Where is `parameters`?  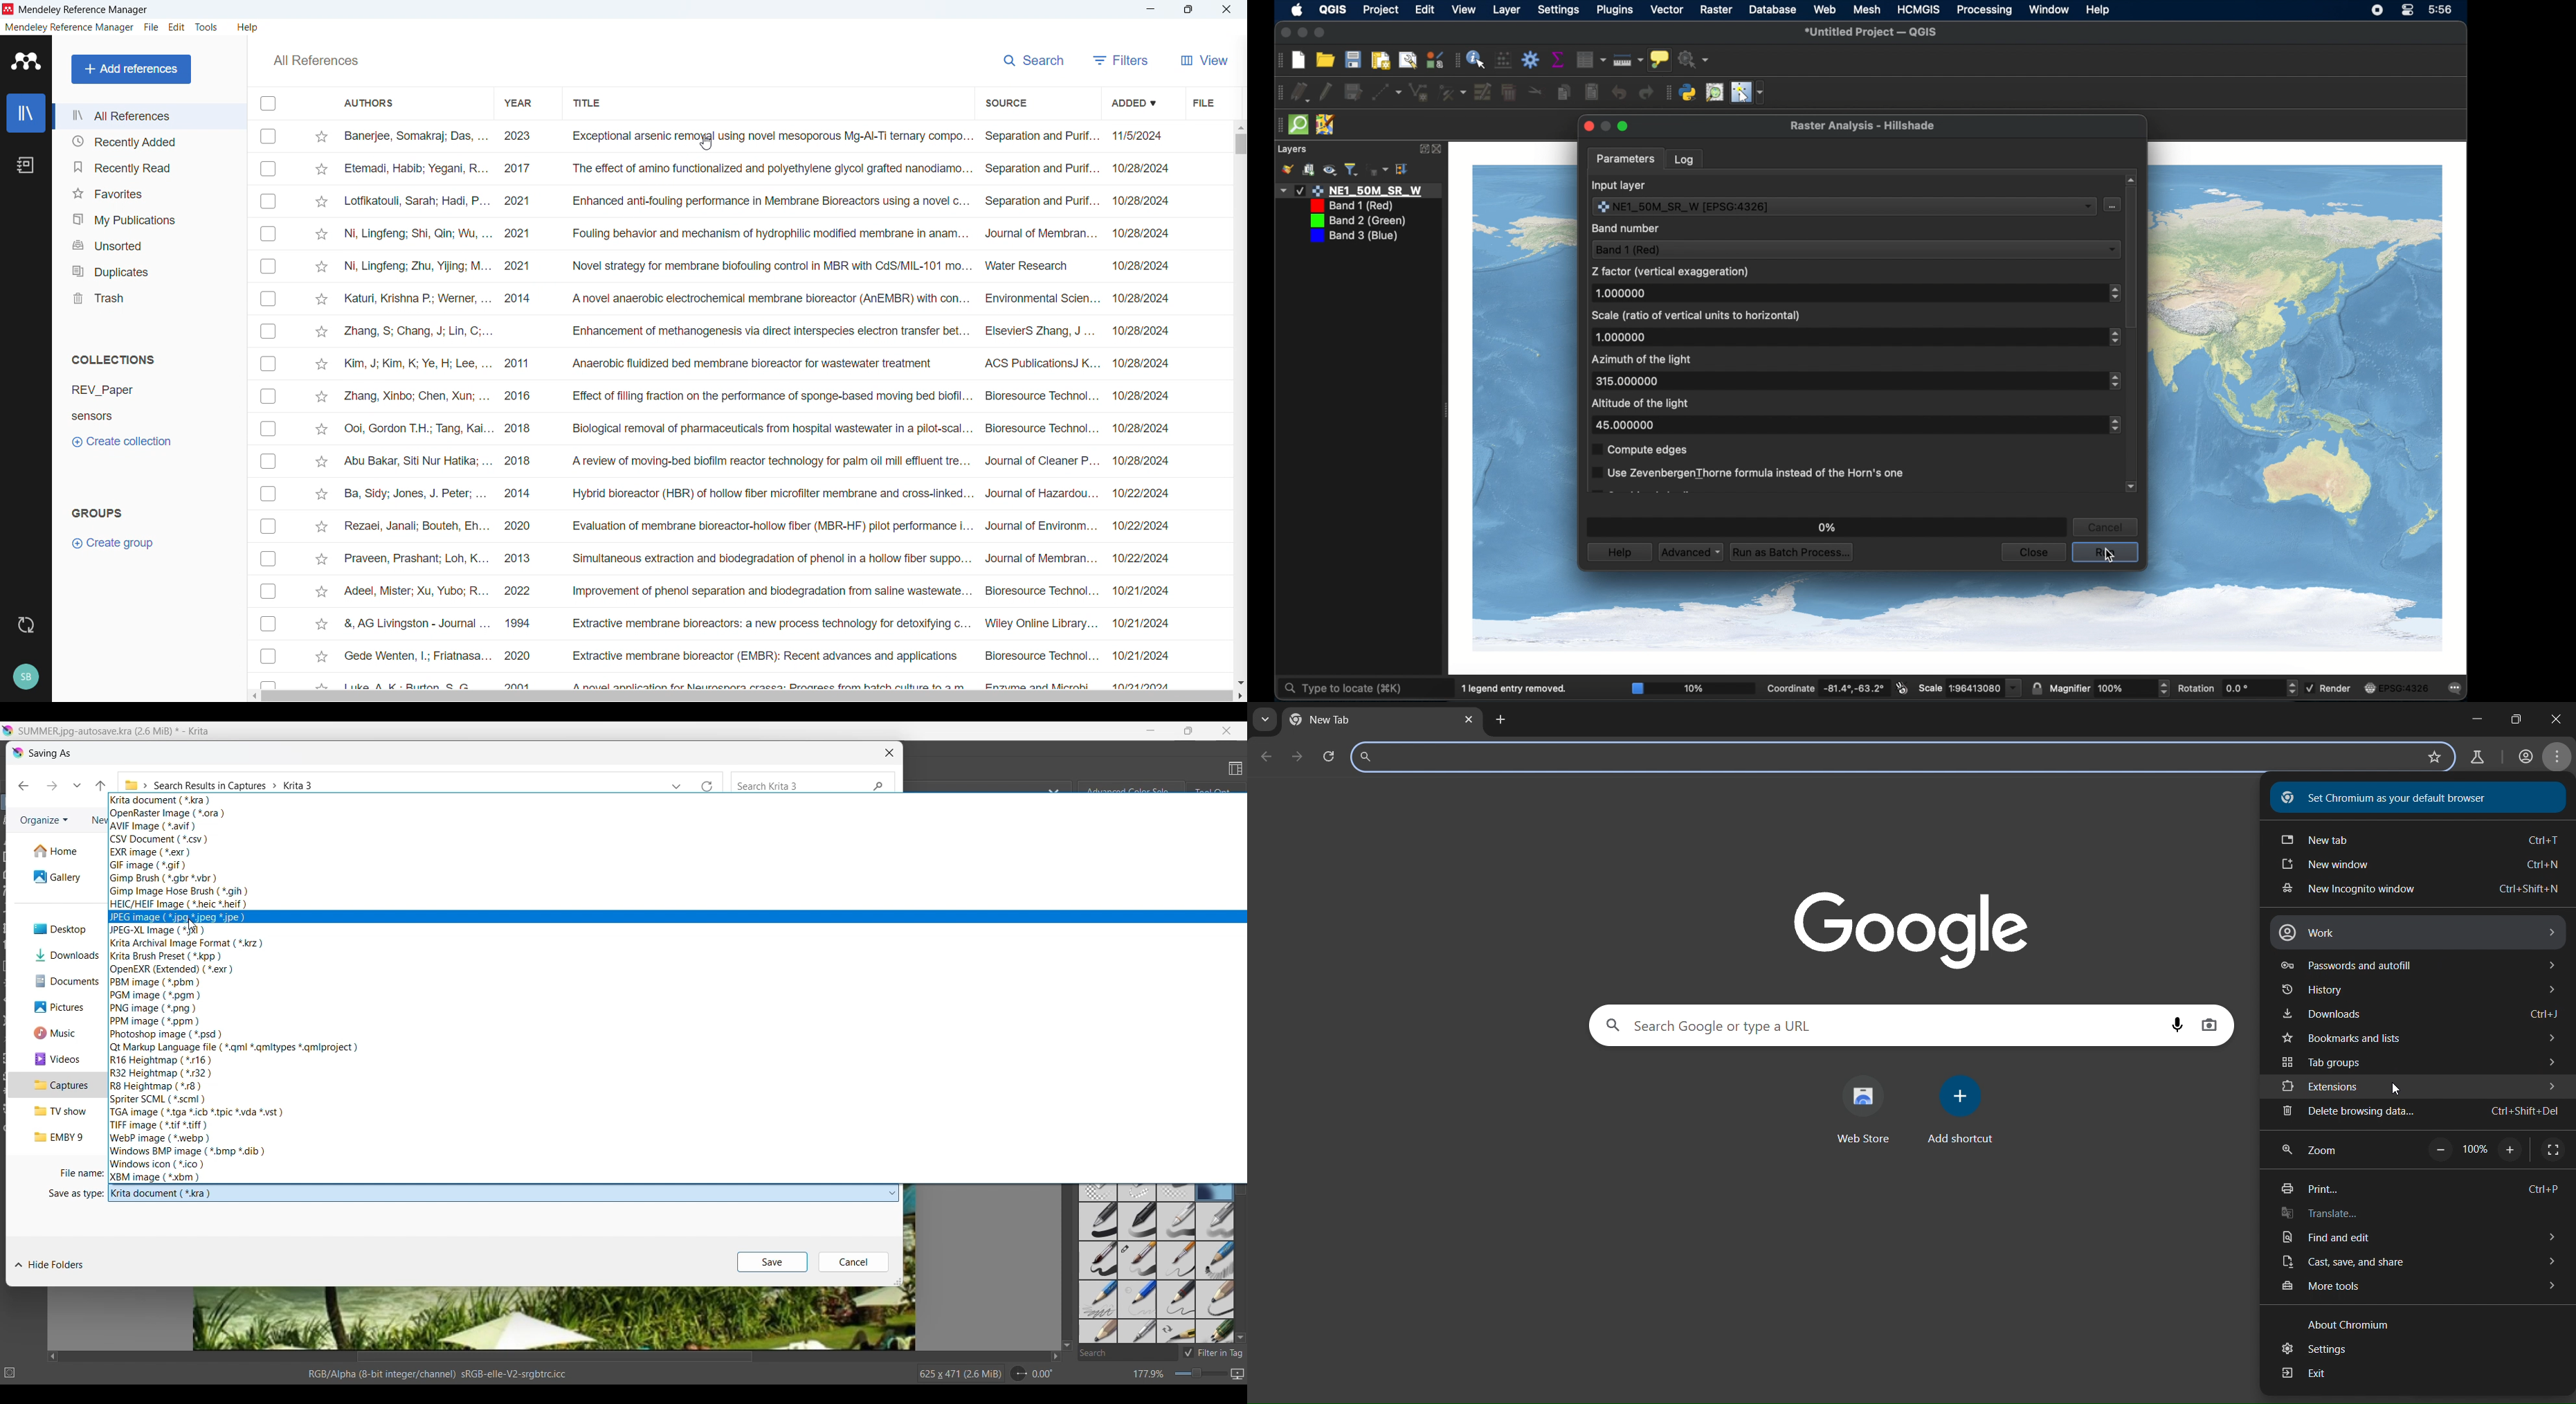
parameters is located at coordinates (1625, 160).